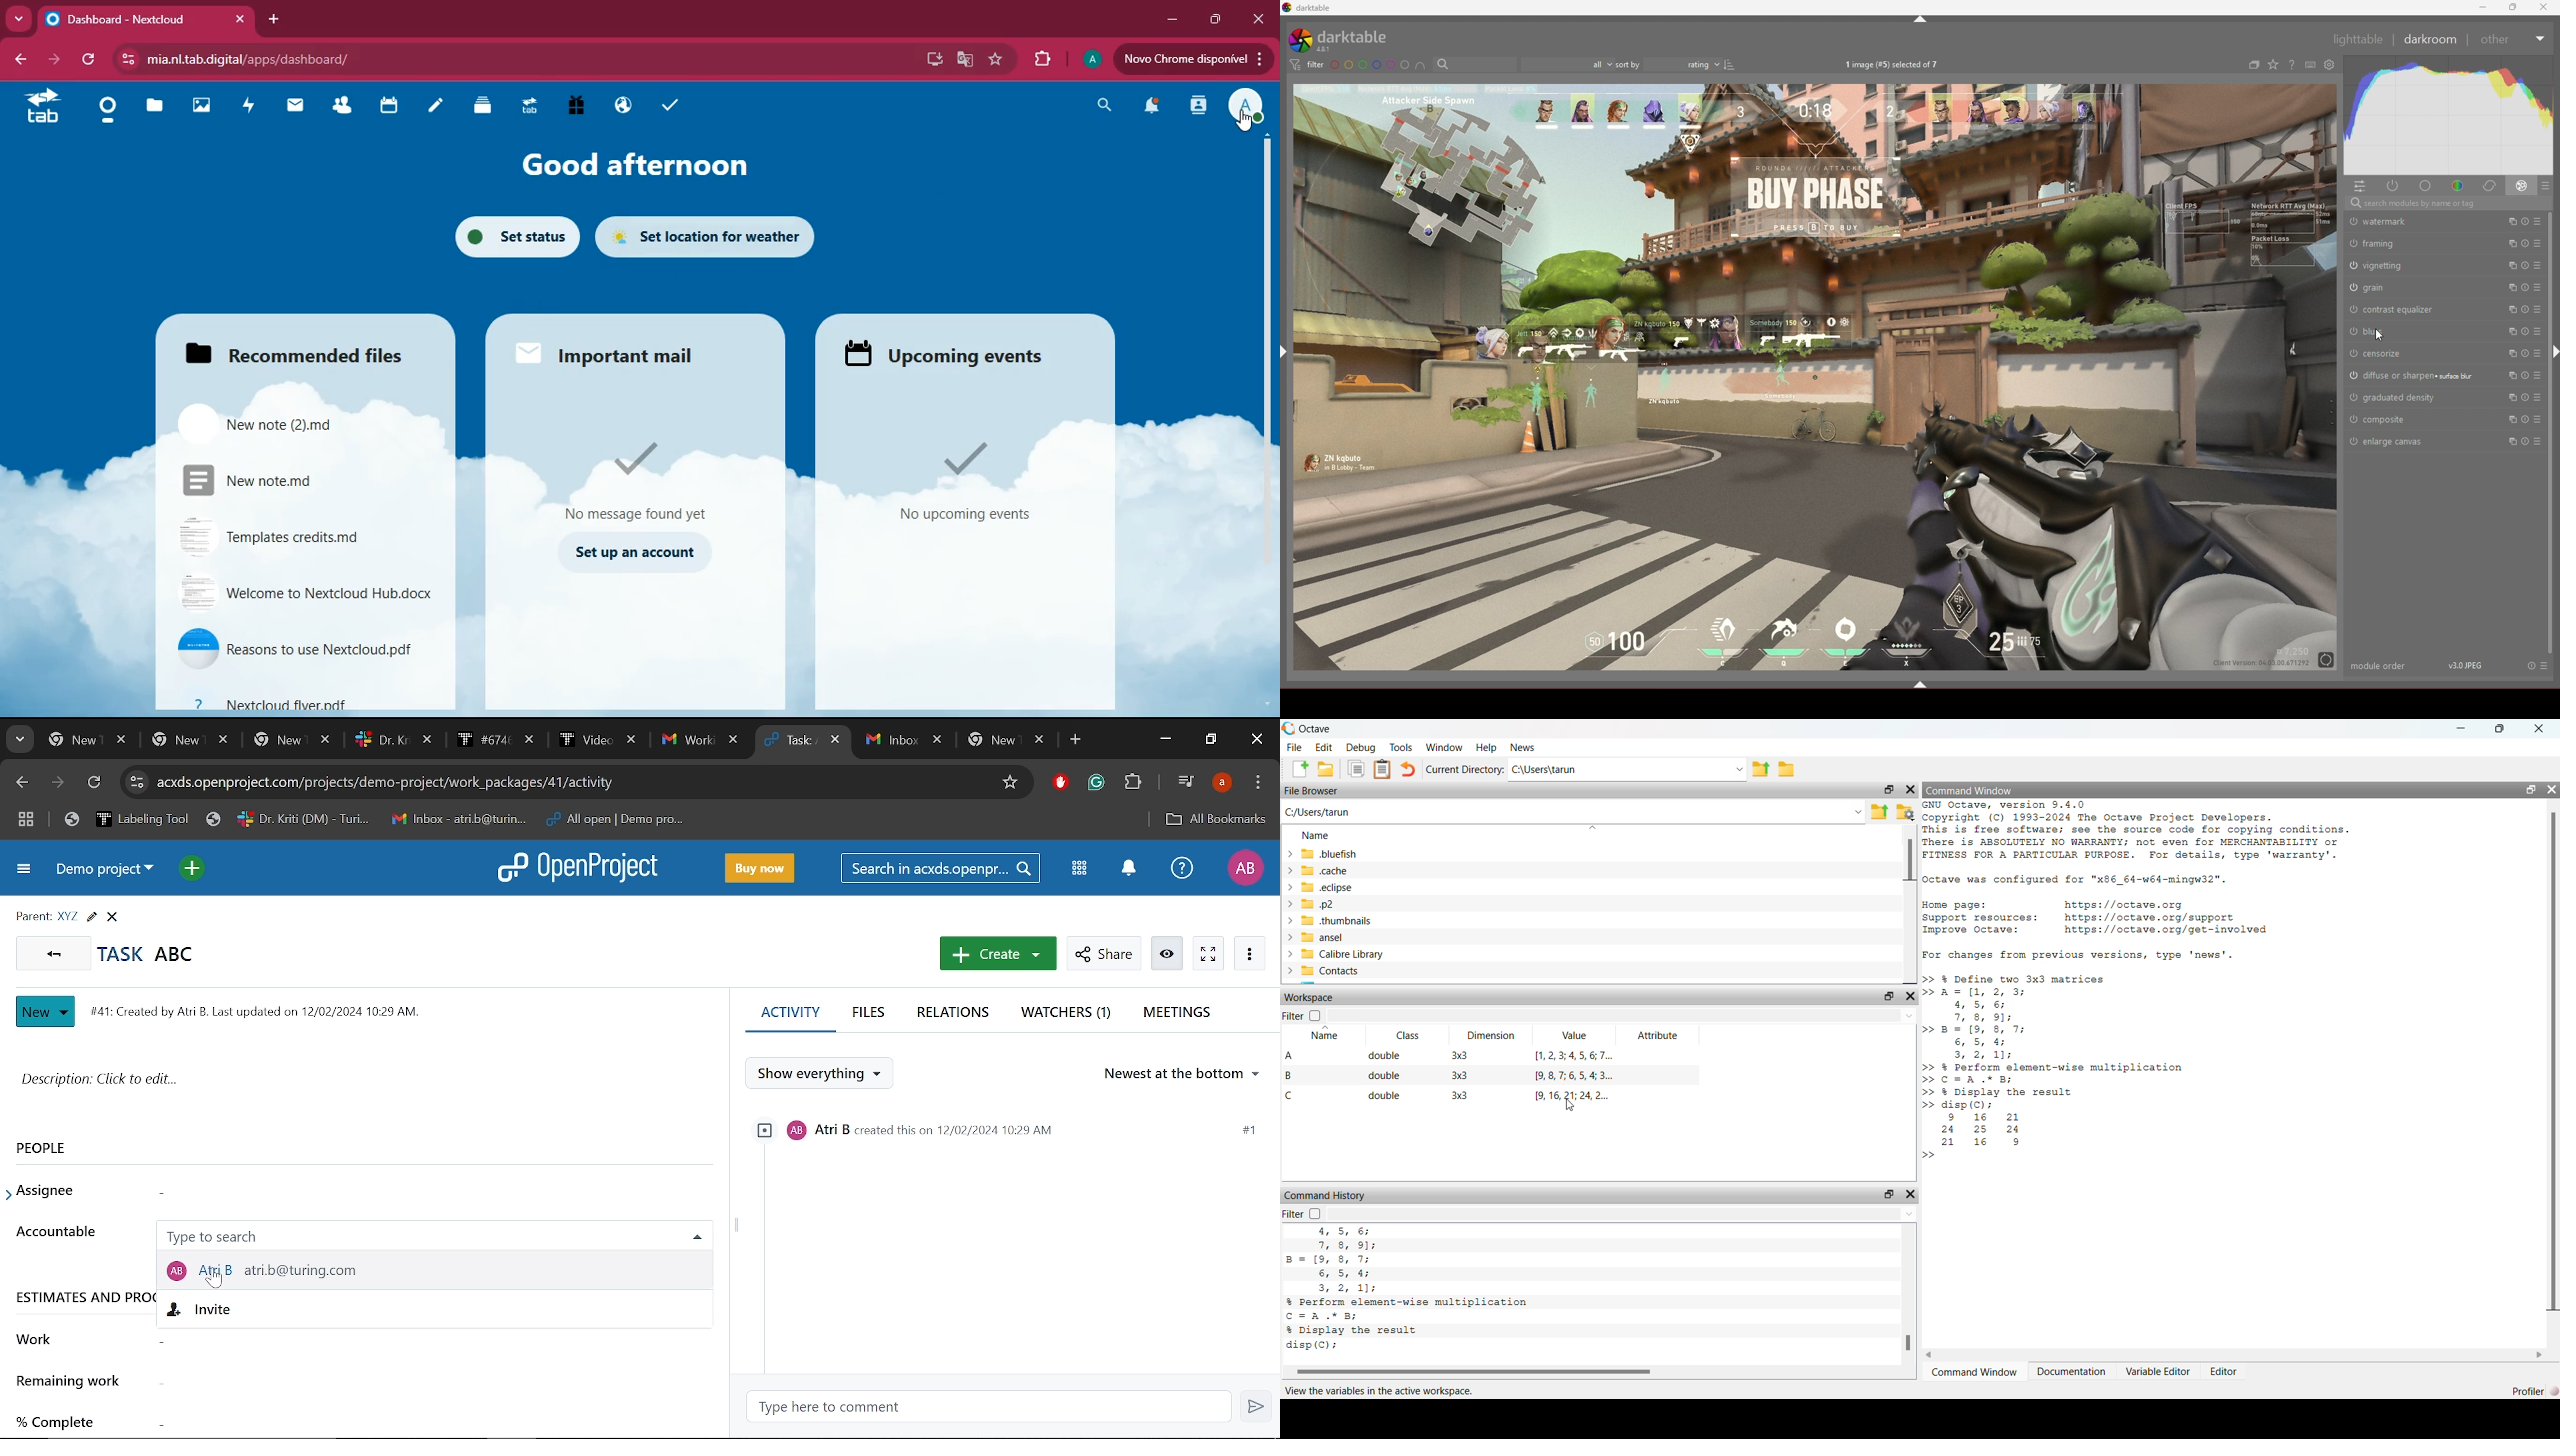  Describe the element at coordinates (2537, 375) in the screenshot. I see `presets` at that location.